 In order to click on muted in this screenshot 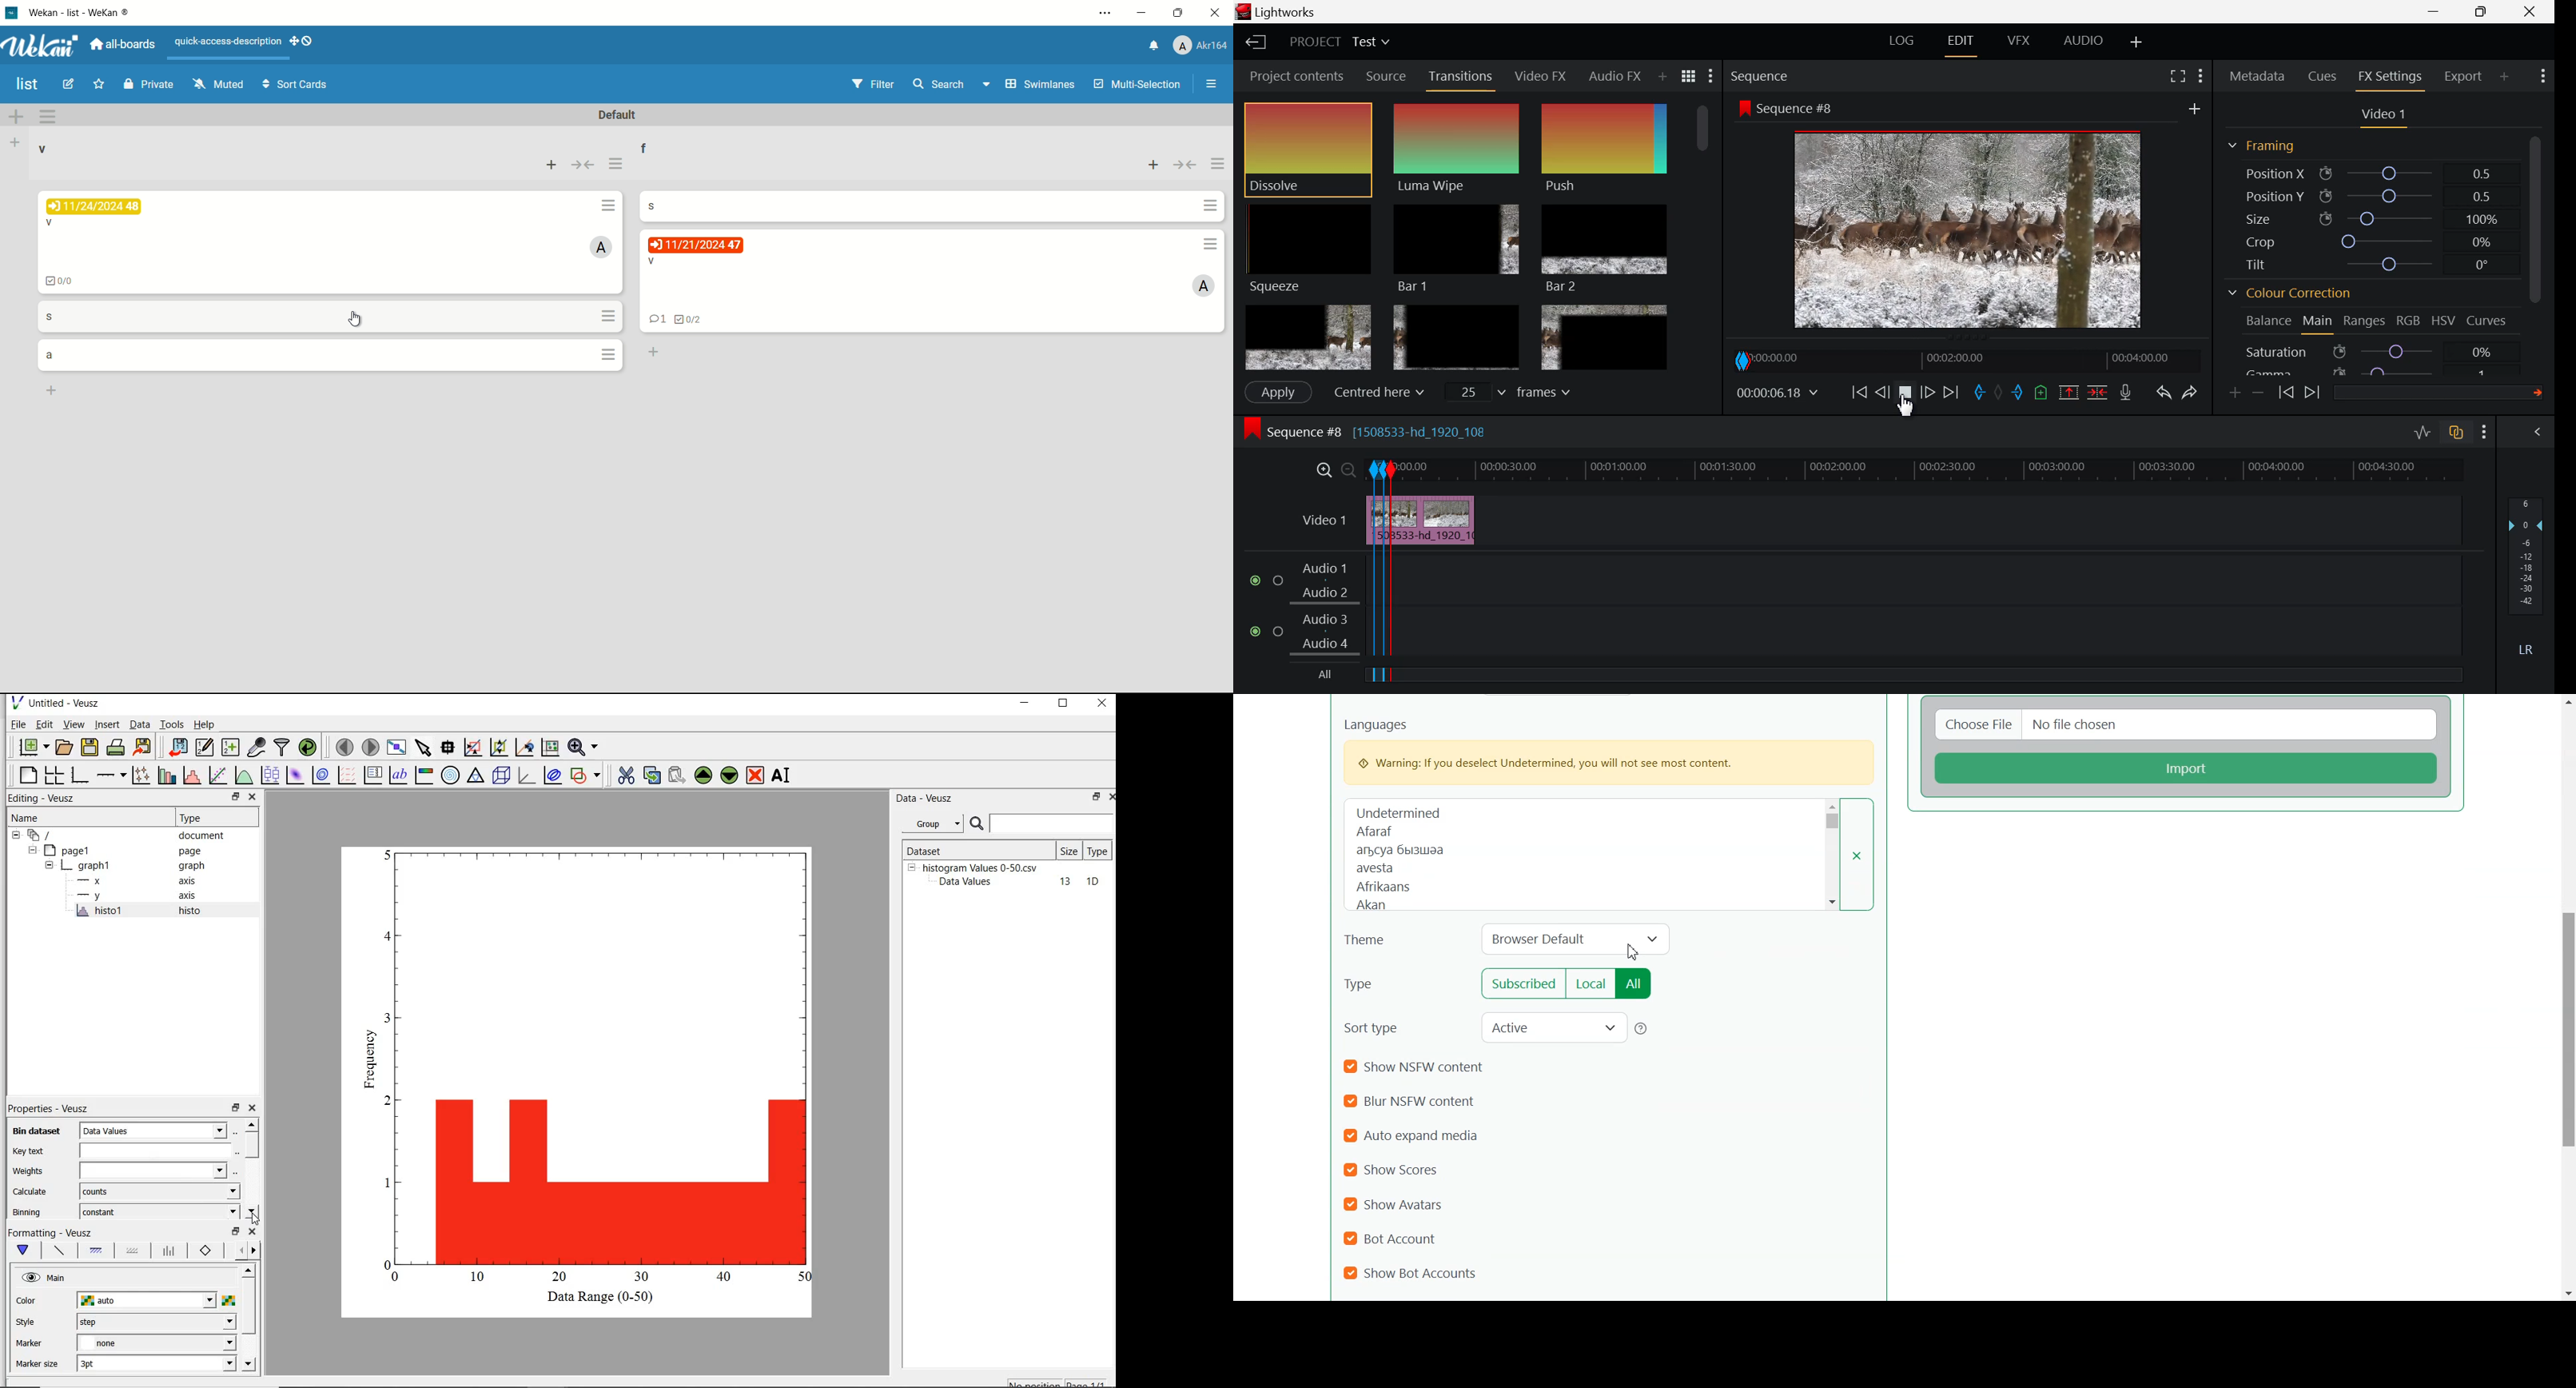, I will do `click(218, 84)`.